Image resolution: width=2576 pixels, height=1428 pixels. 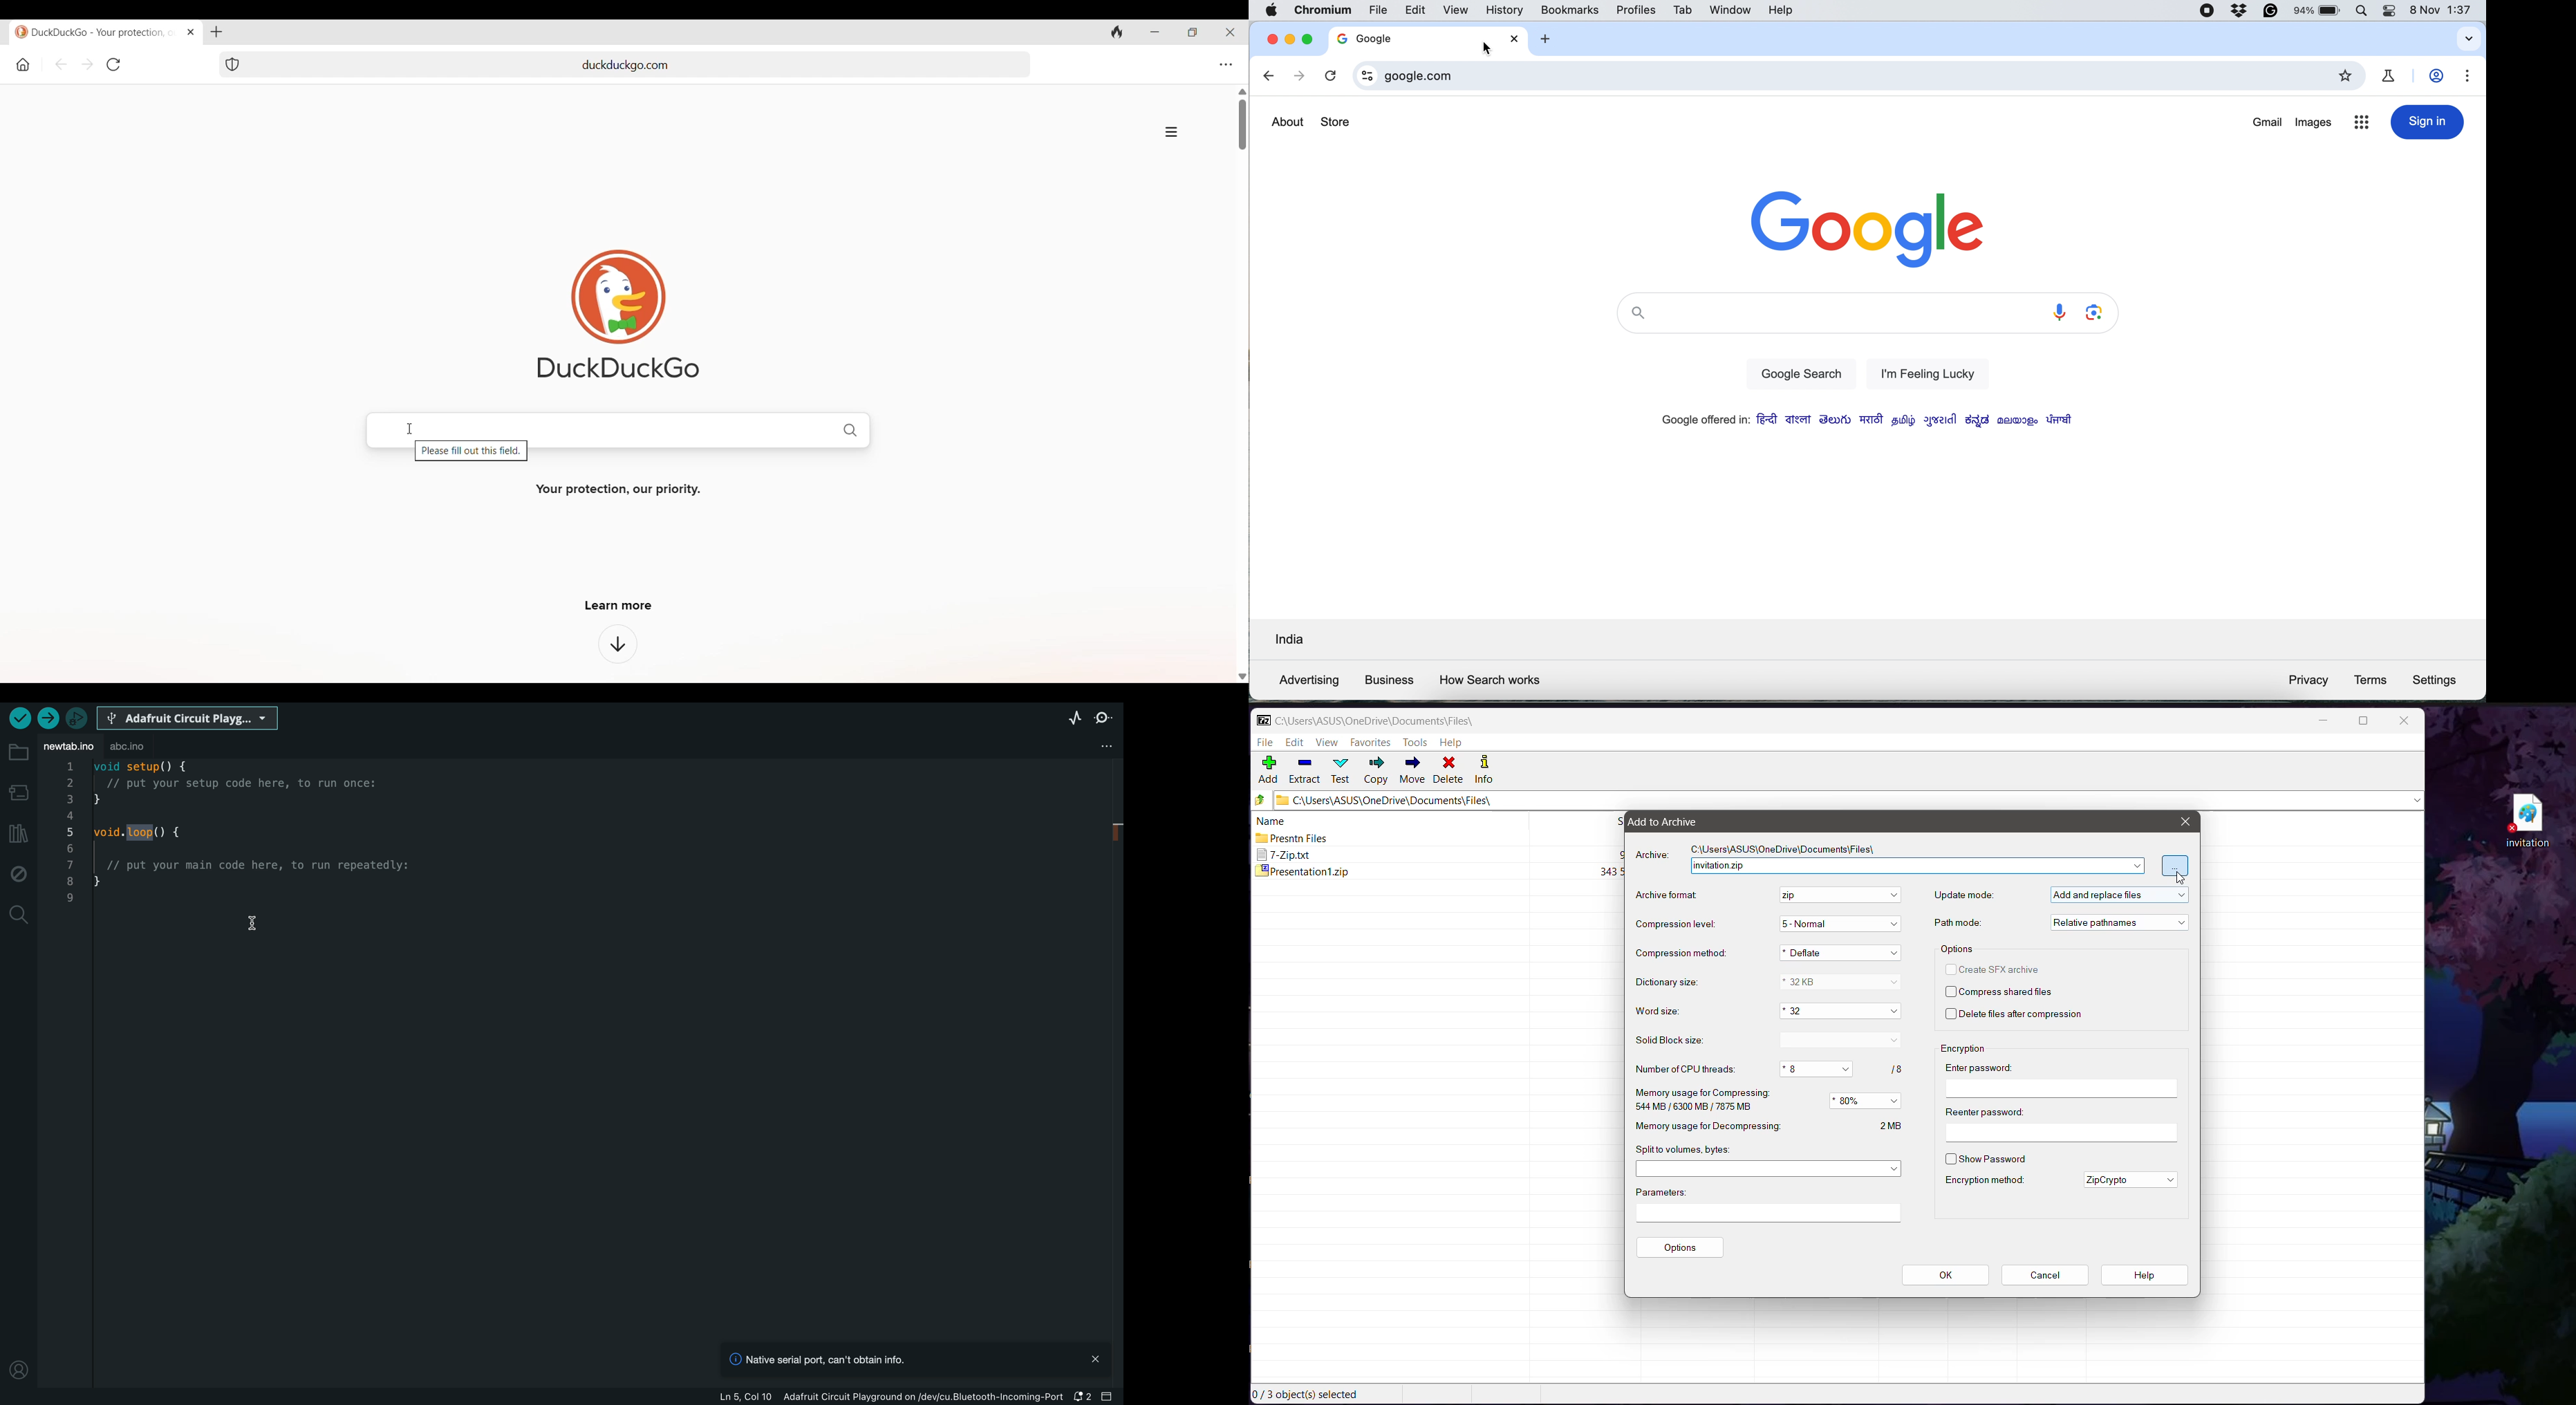 What do you see at coordinates (2018, 1016) in the screenshot?
I see `Delete files after compression - click to enable/disable` at bounding box center [2018, 1016].